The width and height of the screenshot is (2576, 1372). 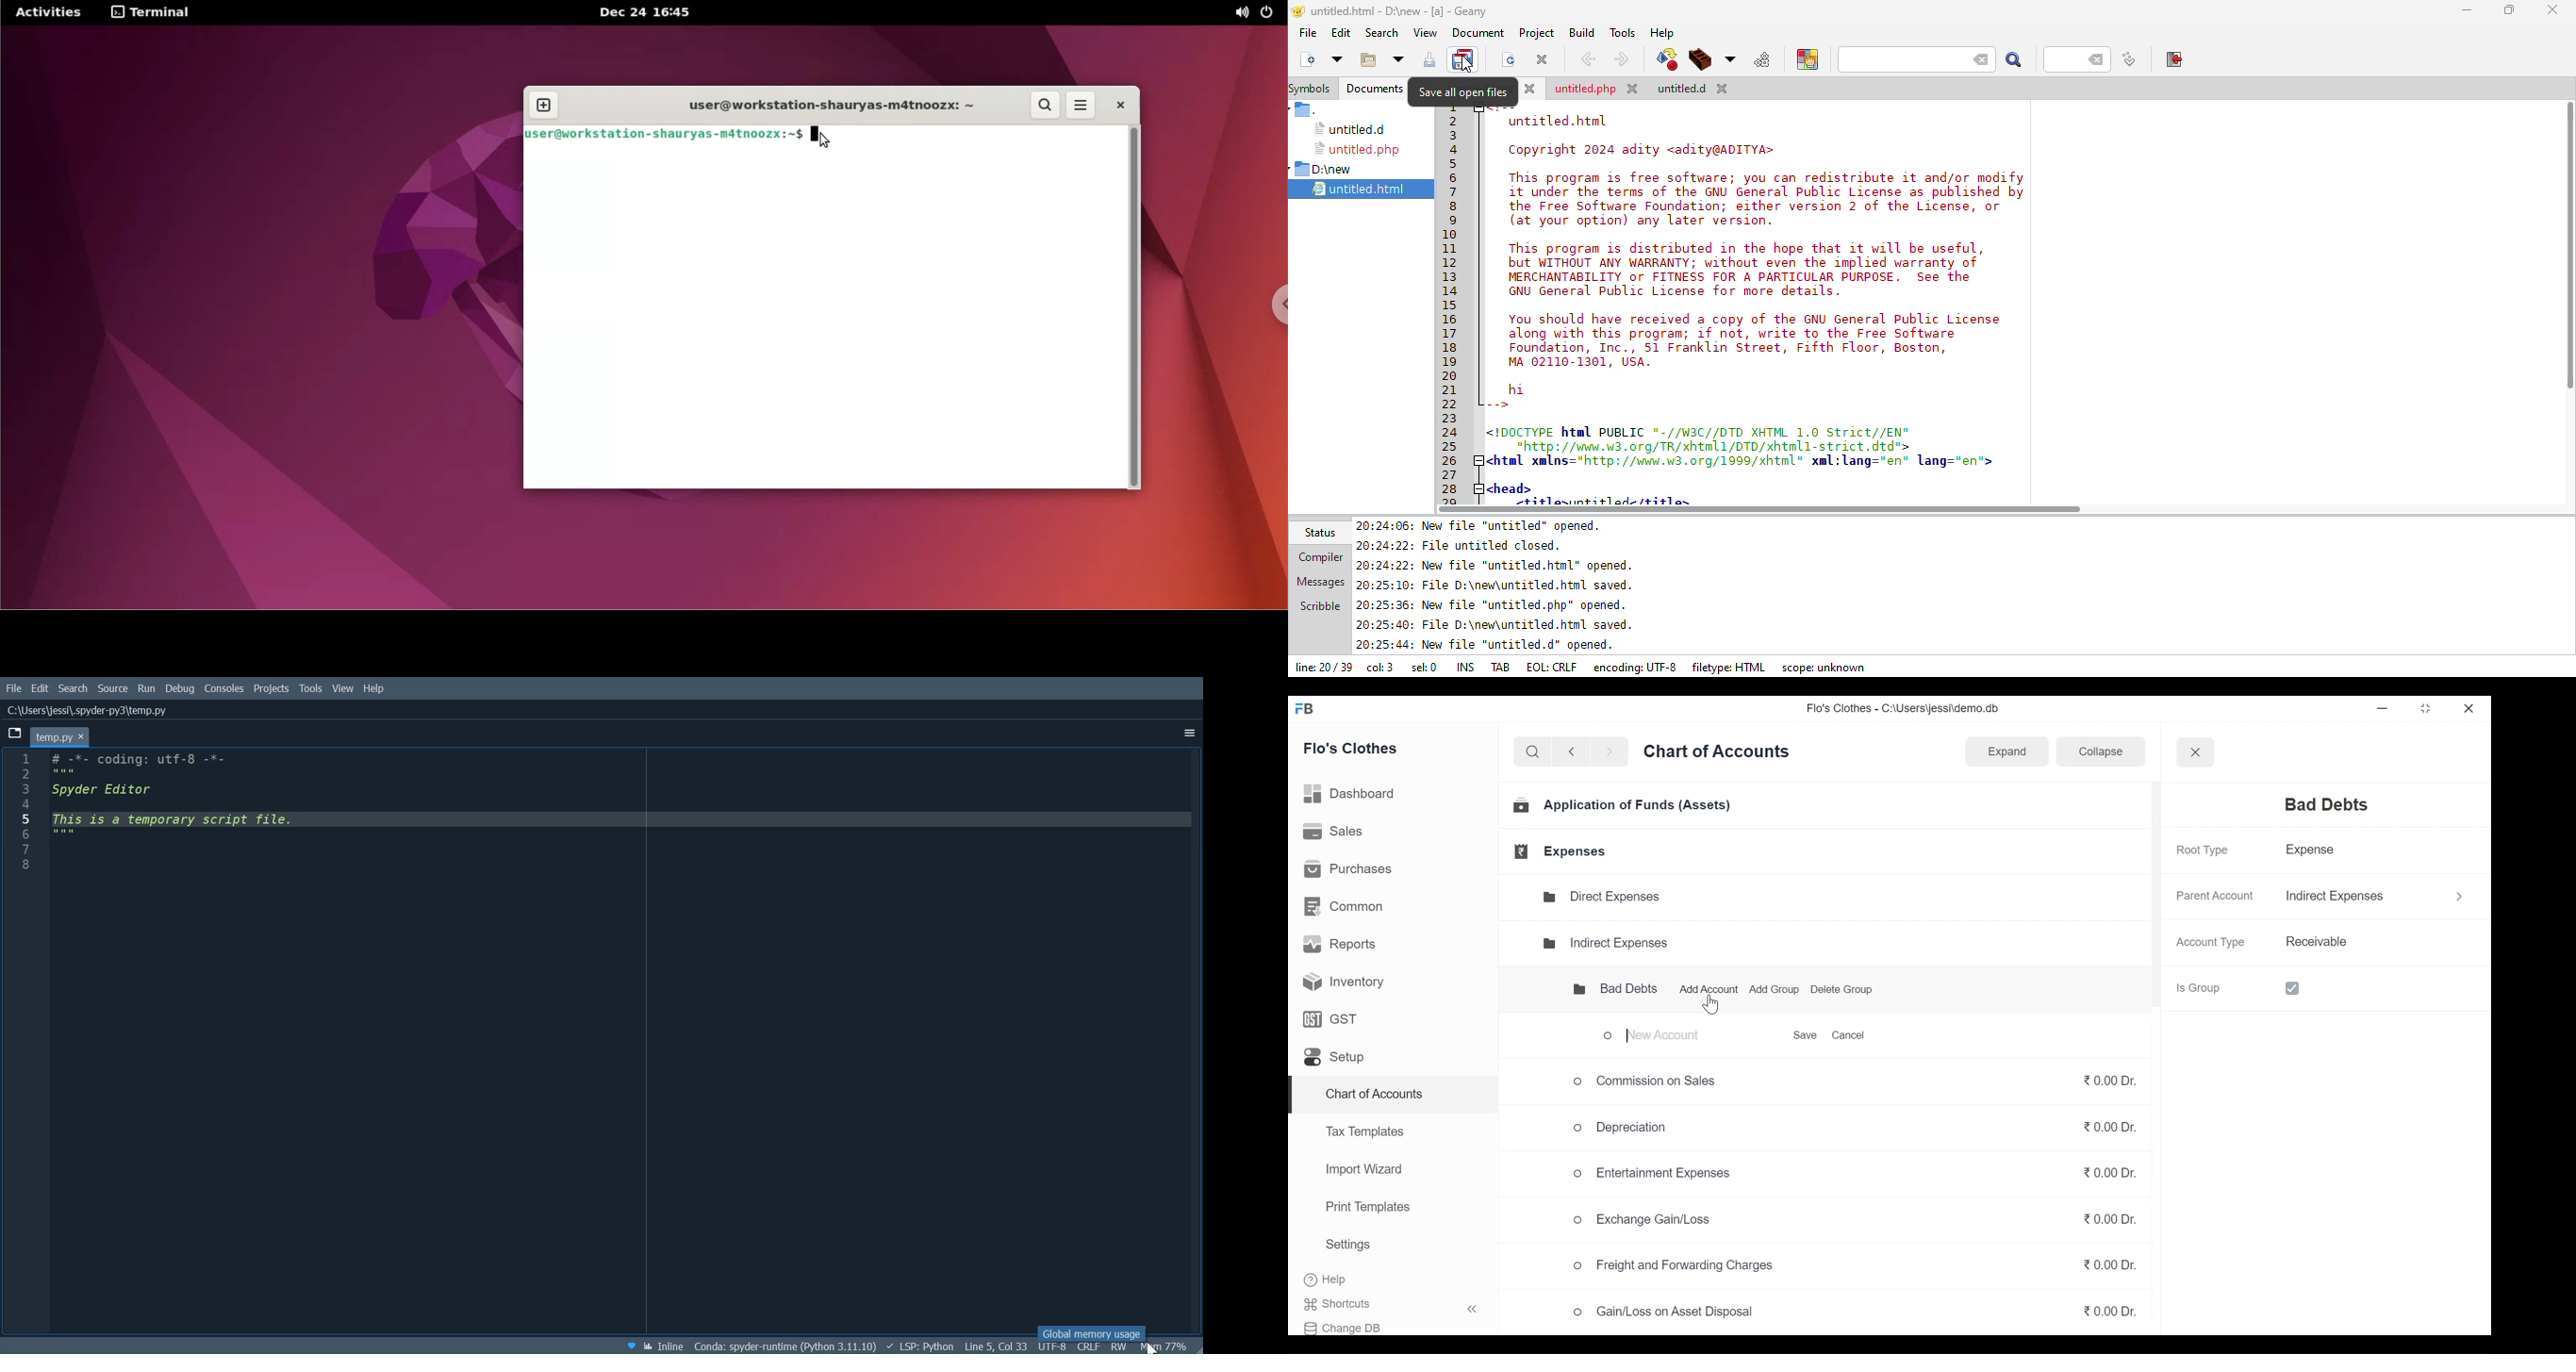 I want to click on Debug, so click(x=181, y=690).